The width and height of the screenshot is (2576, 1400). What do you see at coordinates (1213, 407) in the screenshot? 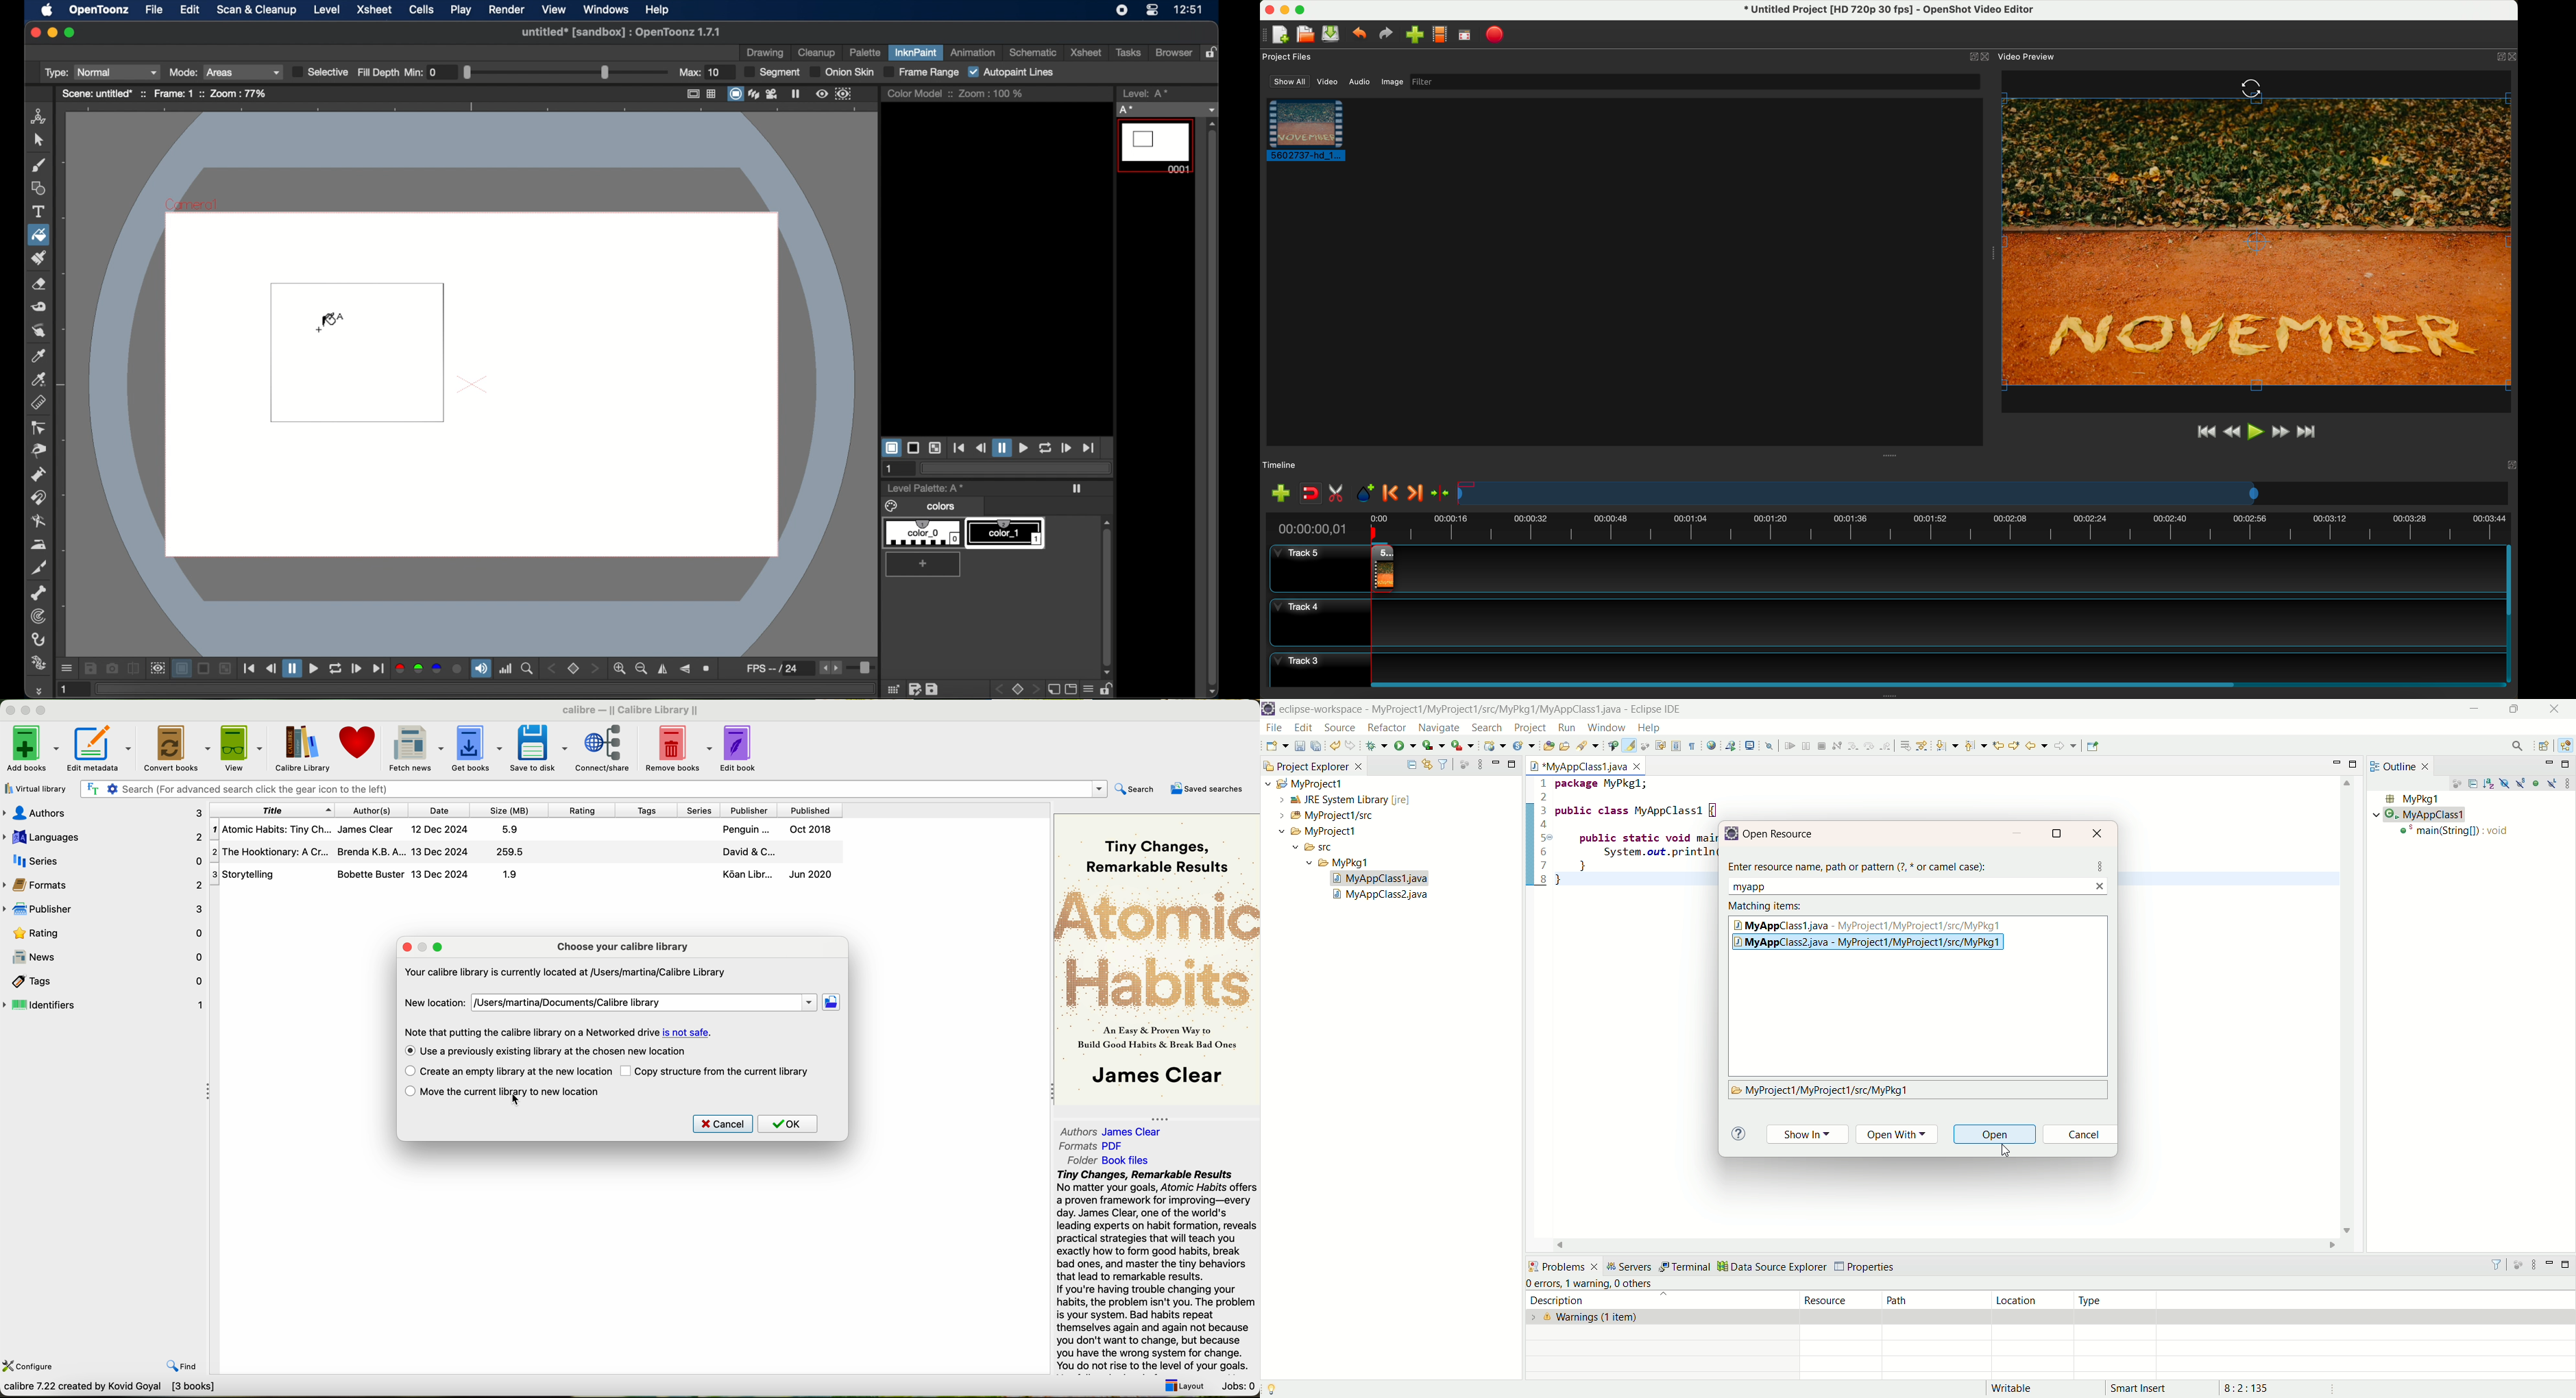
I see `scroll box` at bounding box center [1213, 407].